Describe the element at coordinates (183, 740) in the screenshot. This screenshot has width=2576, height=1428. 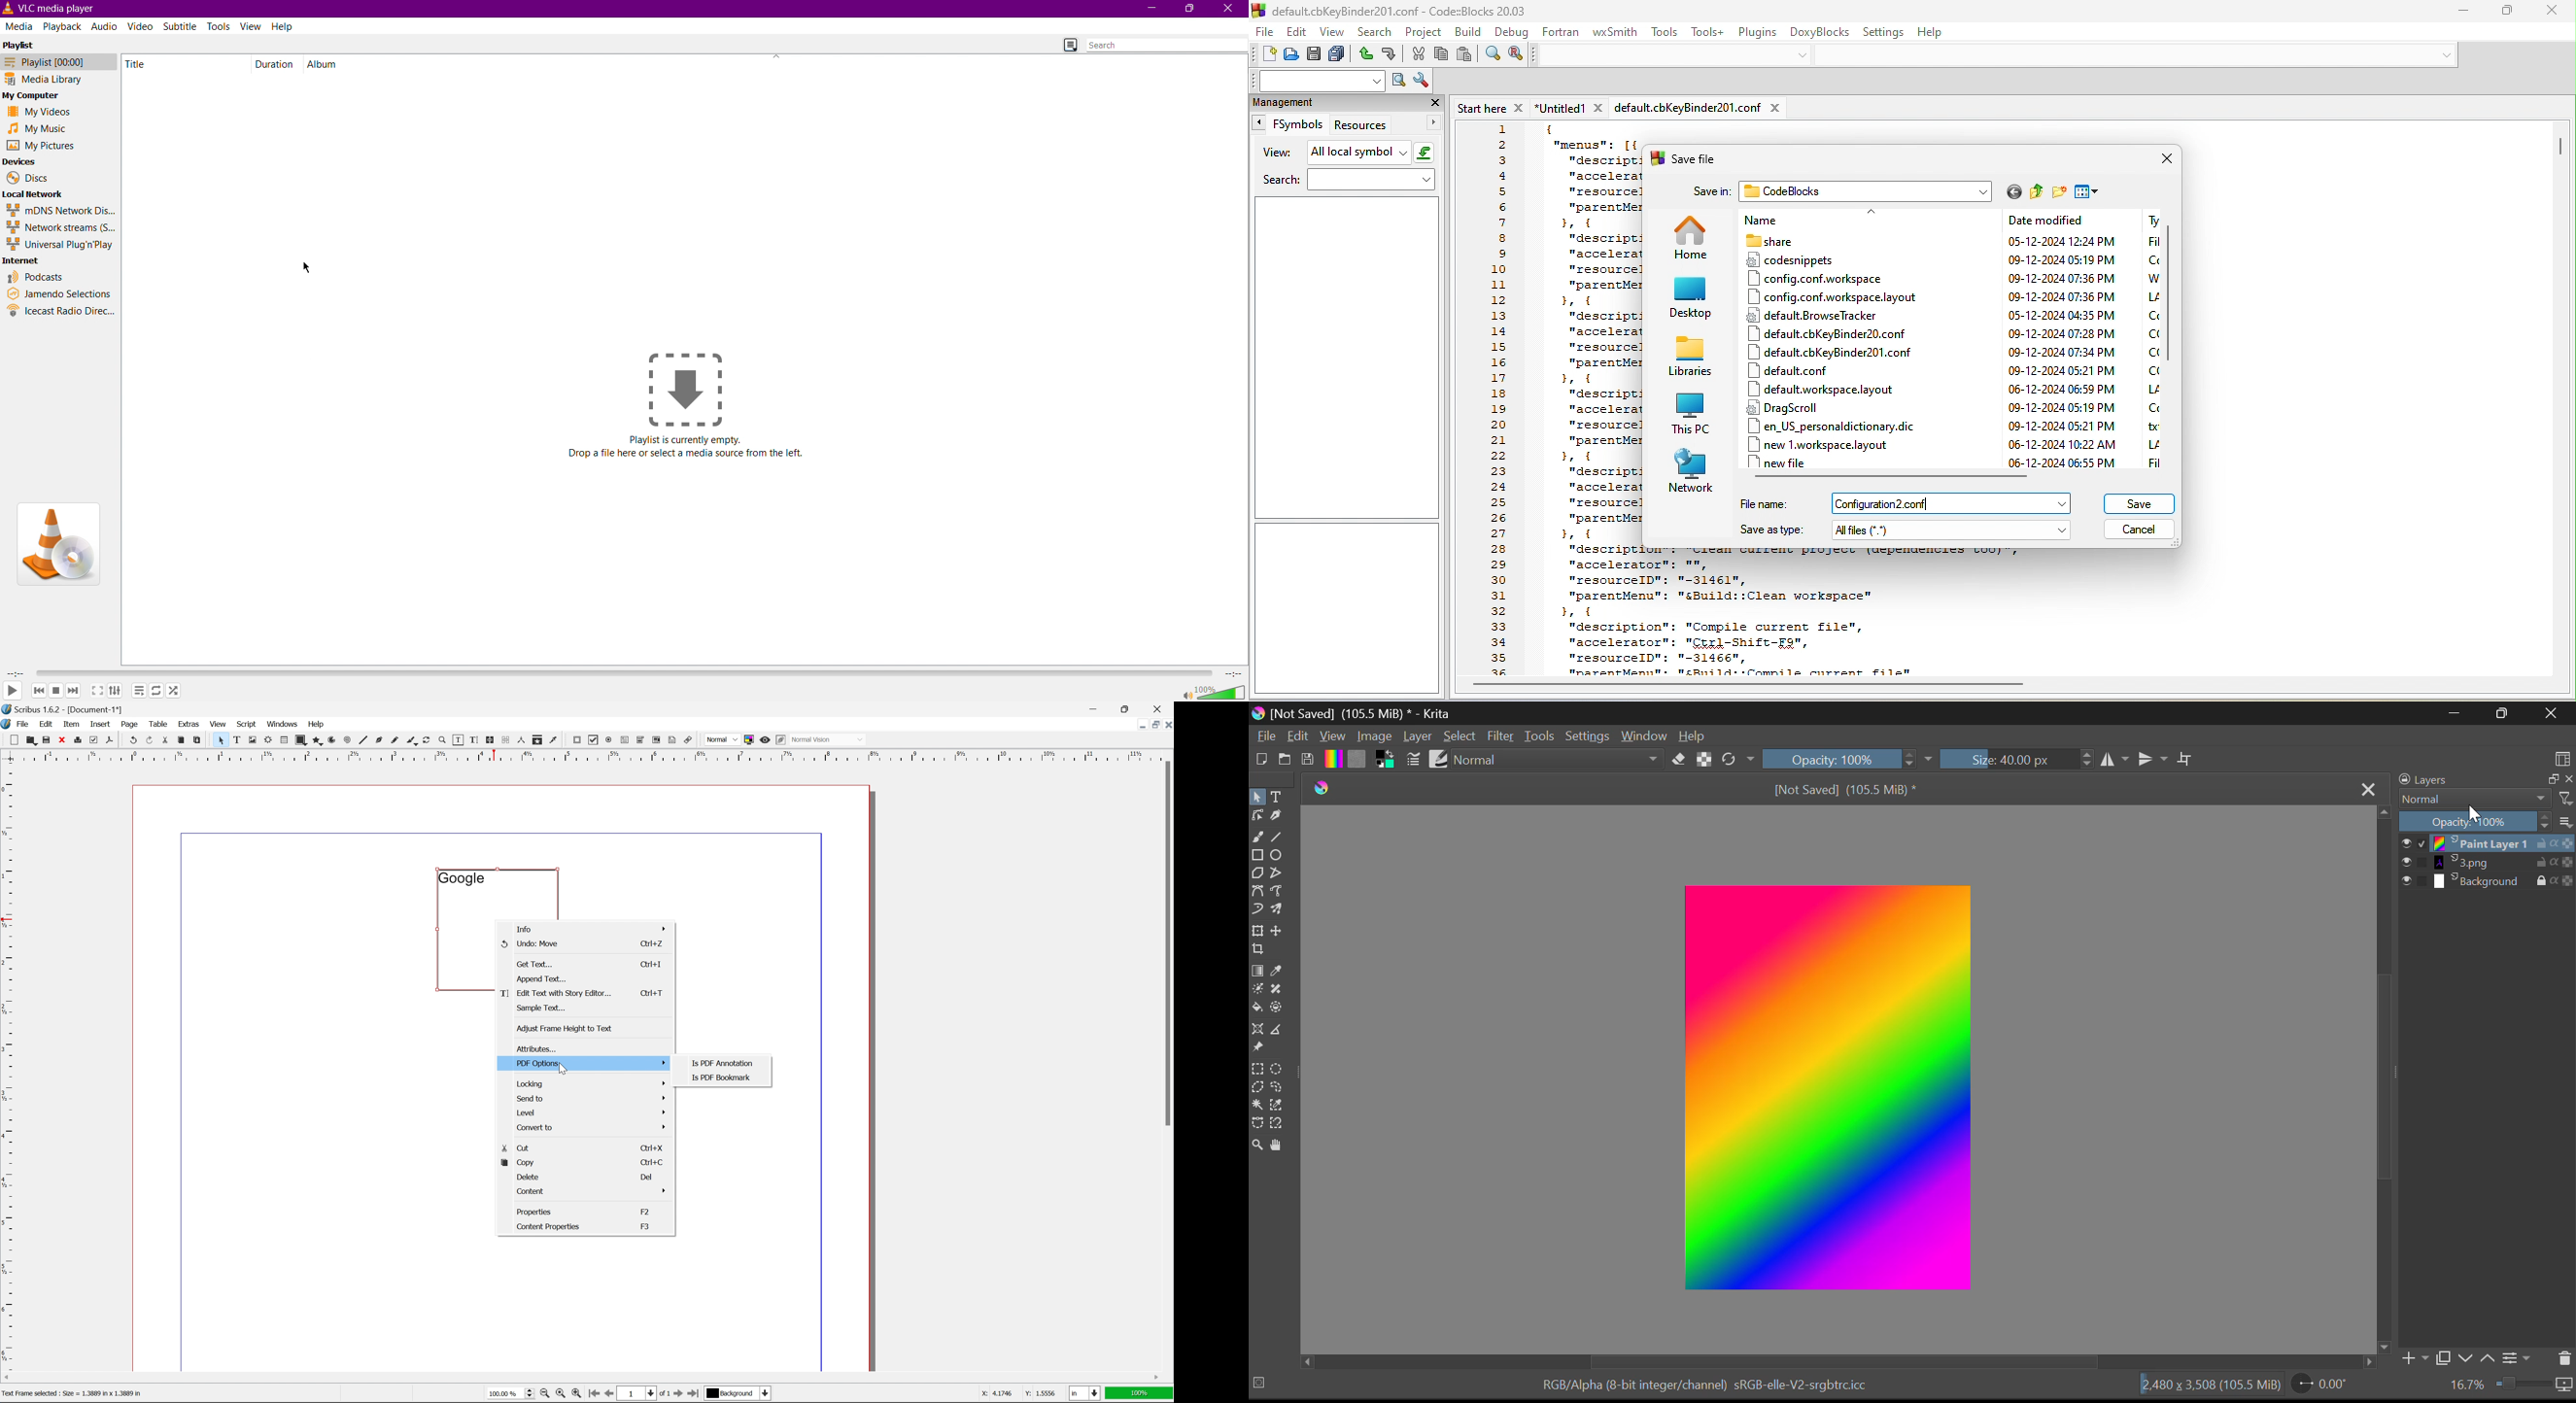
I see `copy` at that location.